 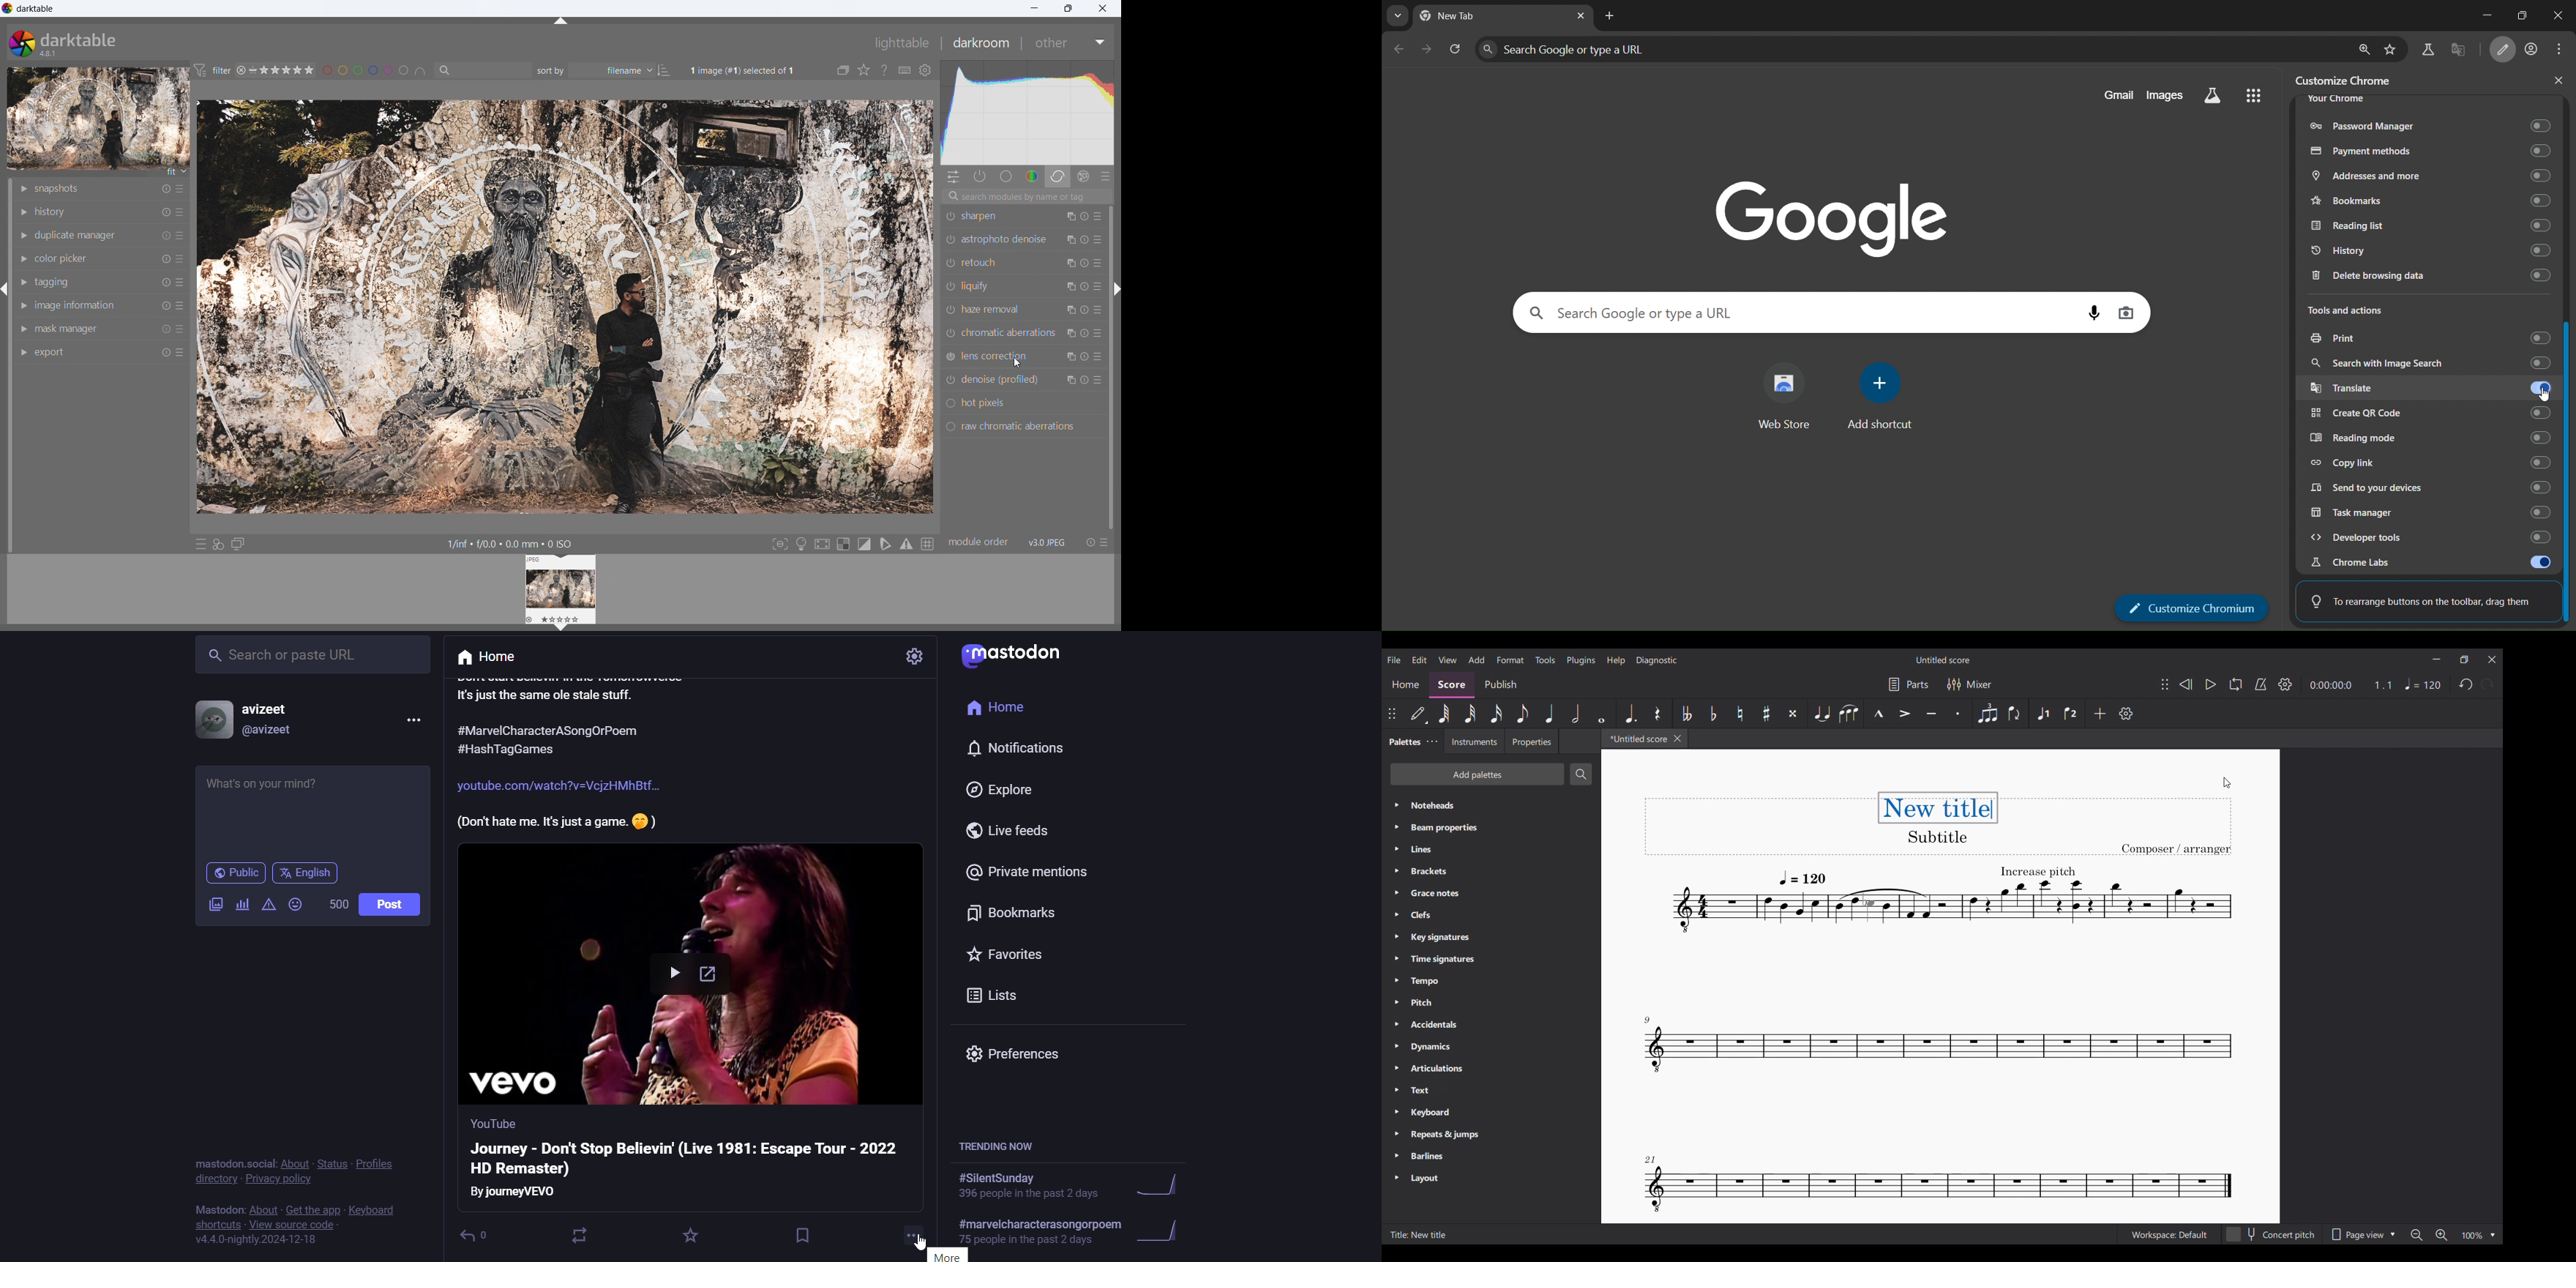 What do you see at coordinates (25, 353) in the screenshot?
I see `show module` at bounding box center [25, 353].